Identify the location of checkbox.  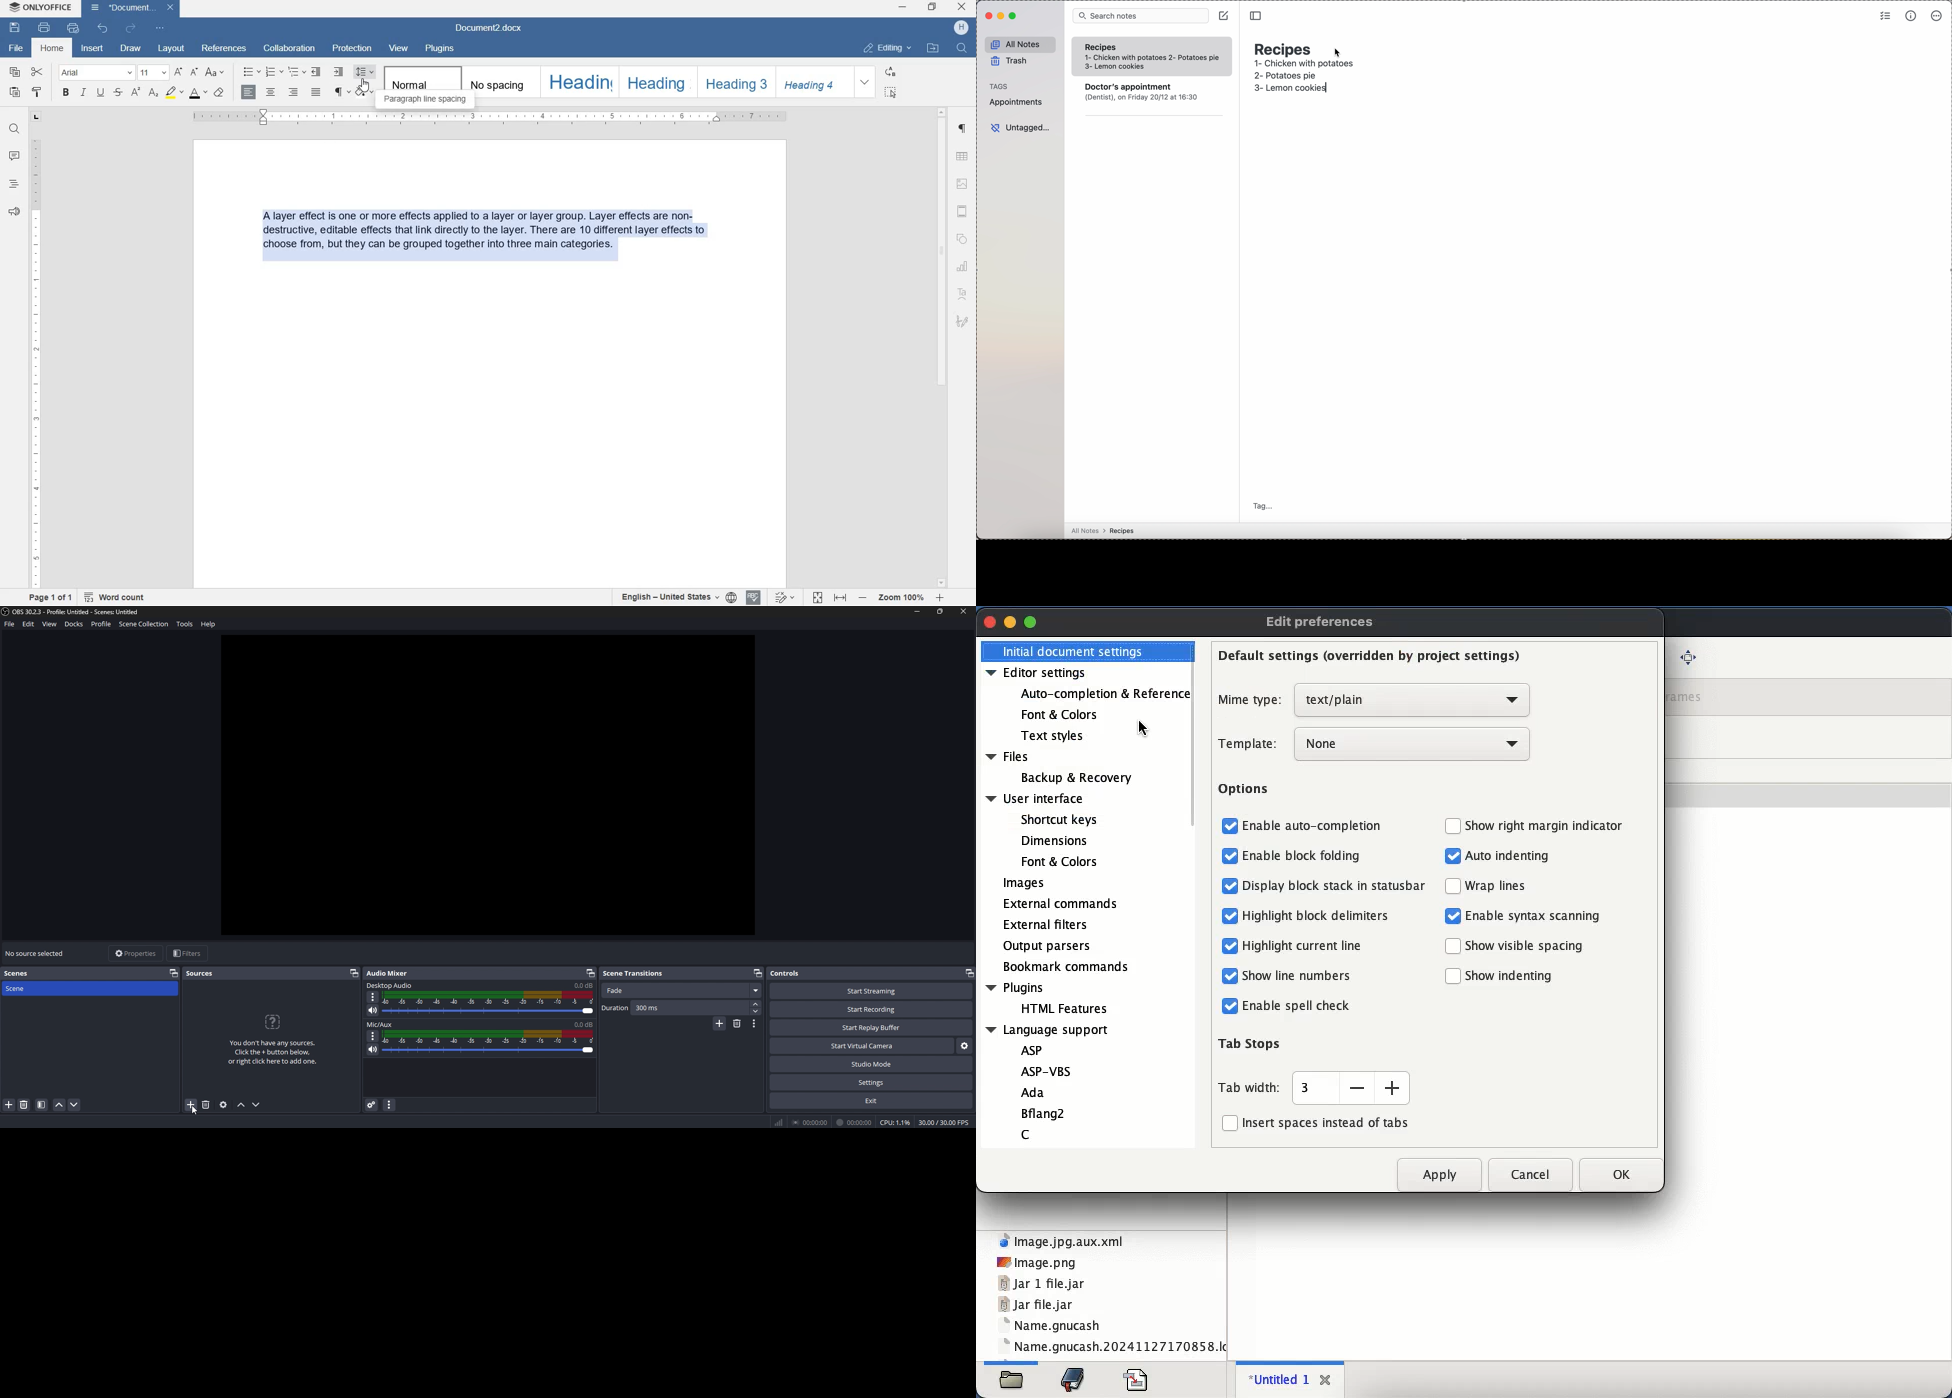
(1452, 825).